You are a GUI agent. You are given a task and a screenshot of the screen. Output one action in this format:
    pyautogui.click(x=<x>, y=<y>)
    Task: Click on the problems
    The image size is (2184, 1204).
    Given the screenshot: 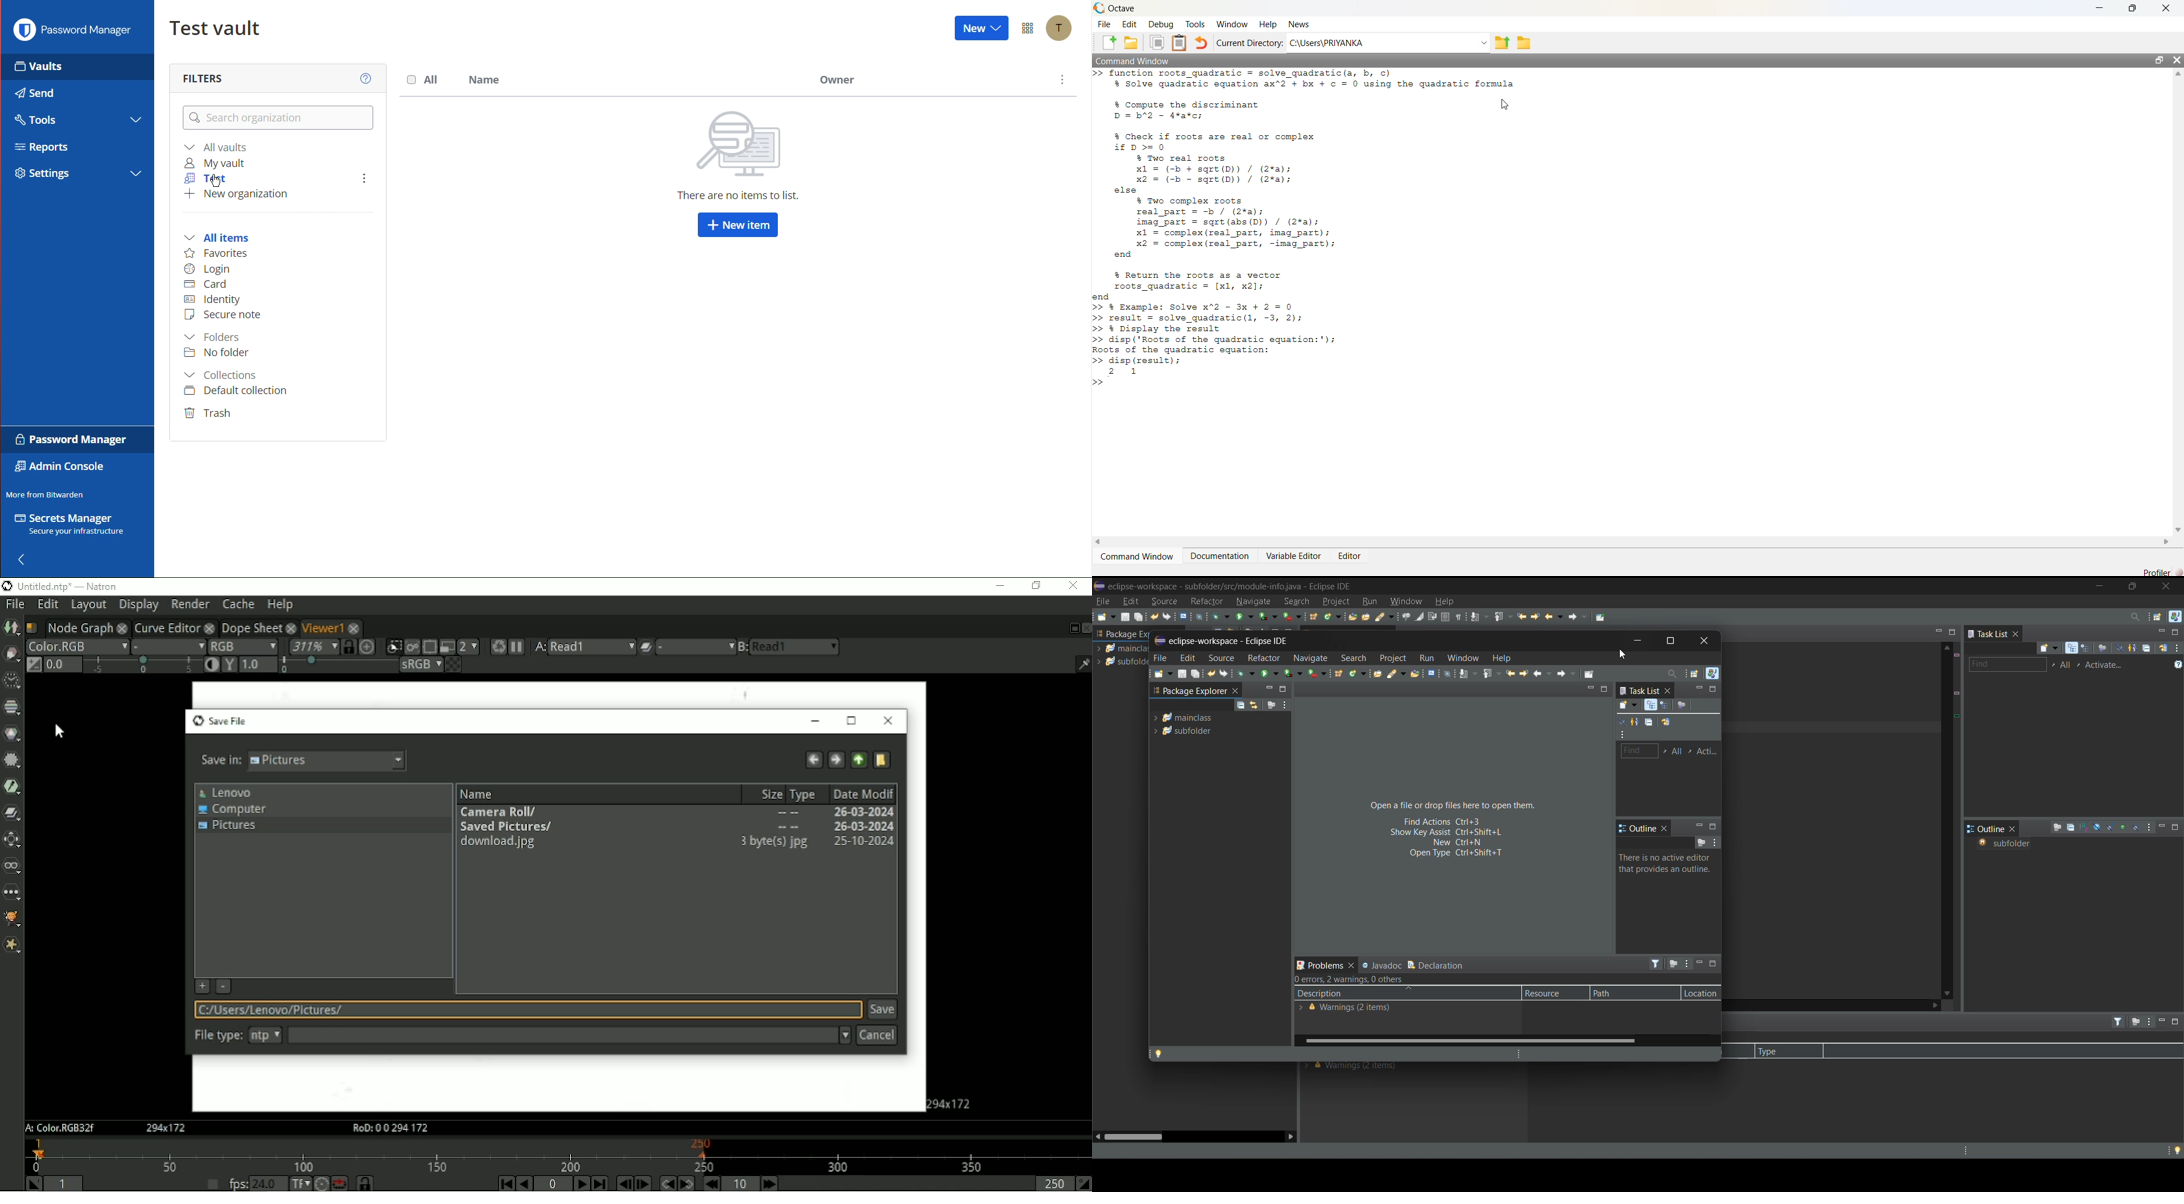 What is the action you would take?
    pyautogui.click(x=1322, y=965)
    